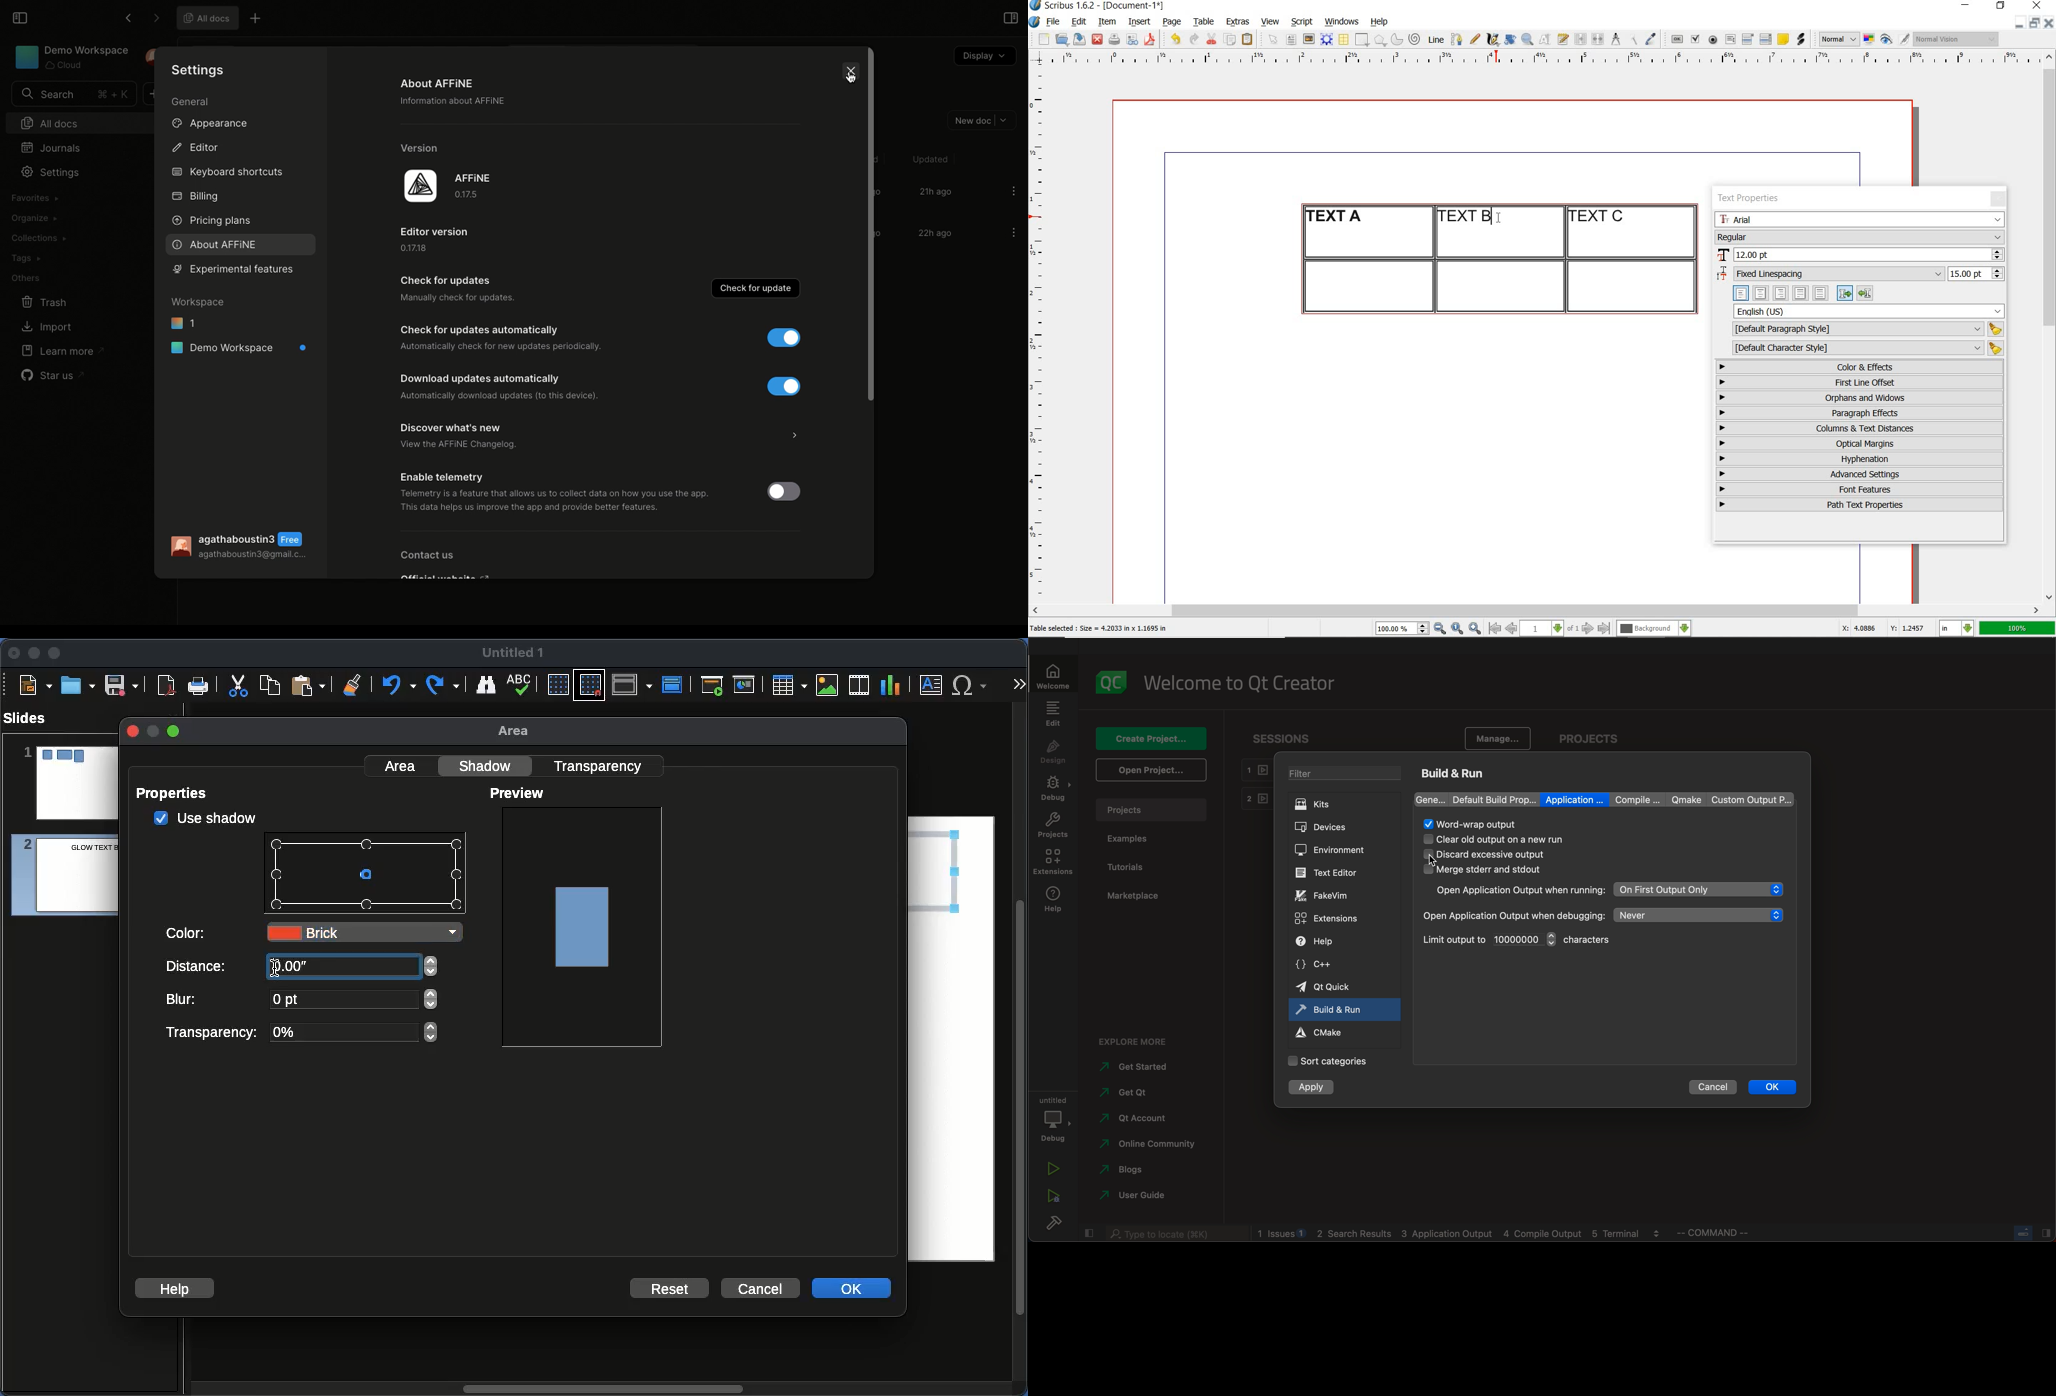 The height and width of the screenshot is (1400, 2072). Describe the element at coordinates (1536, 613) in the screenshot. I see `scrollbar` at that location.